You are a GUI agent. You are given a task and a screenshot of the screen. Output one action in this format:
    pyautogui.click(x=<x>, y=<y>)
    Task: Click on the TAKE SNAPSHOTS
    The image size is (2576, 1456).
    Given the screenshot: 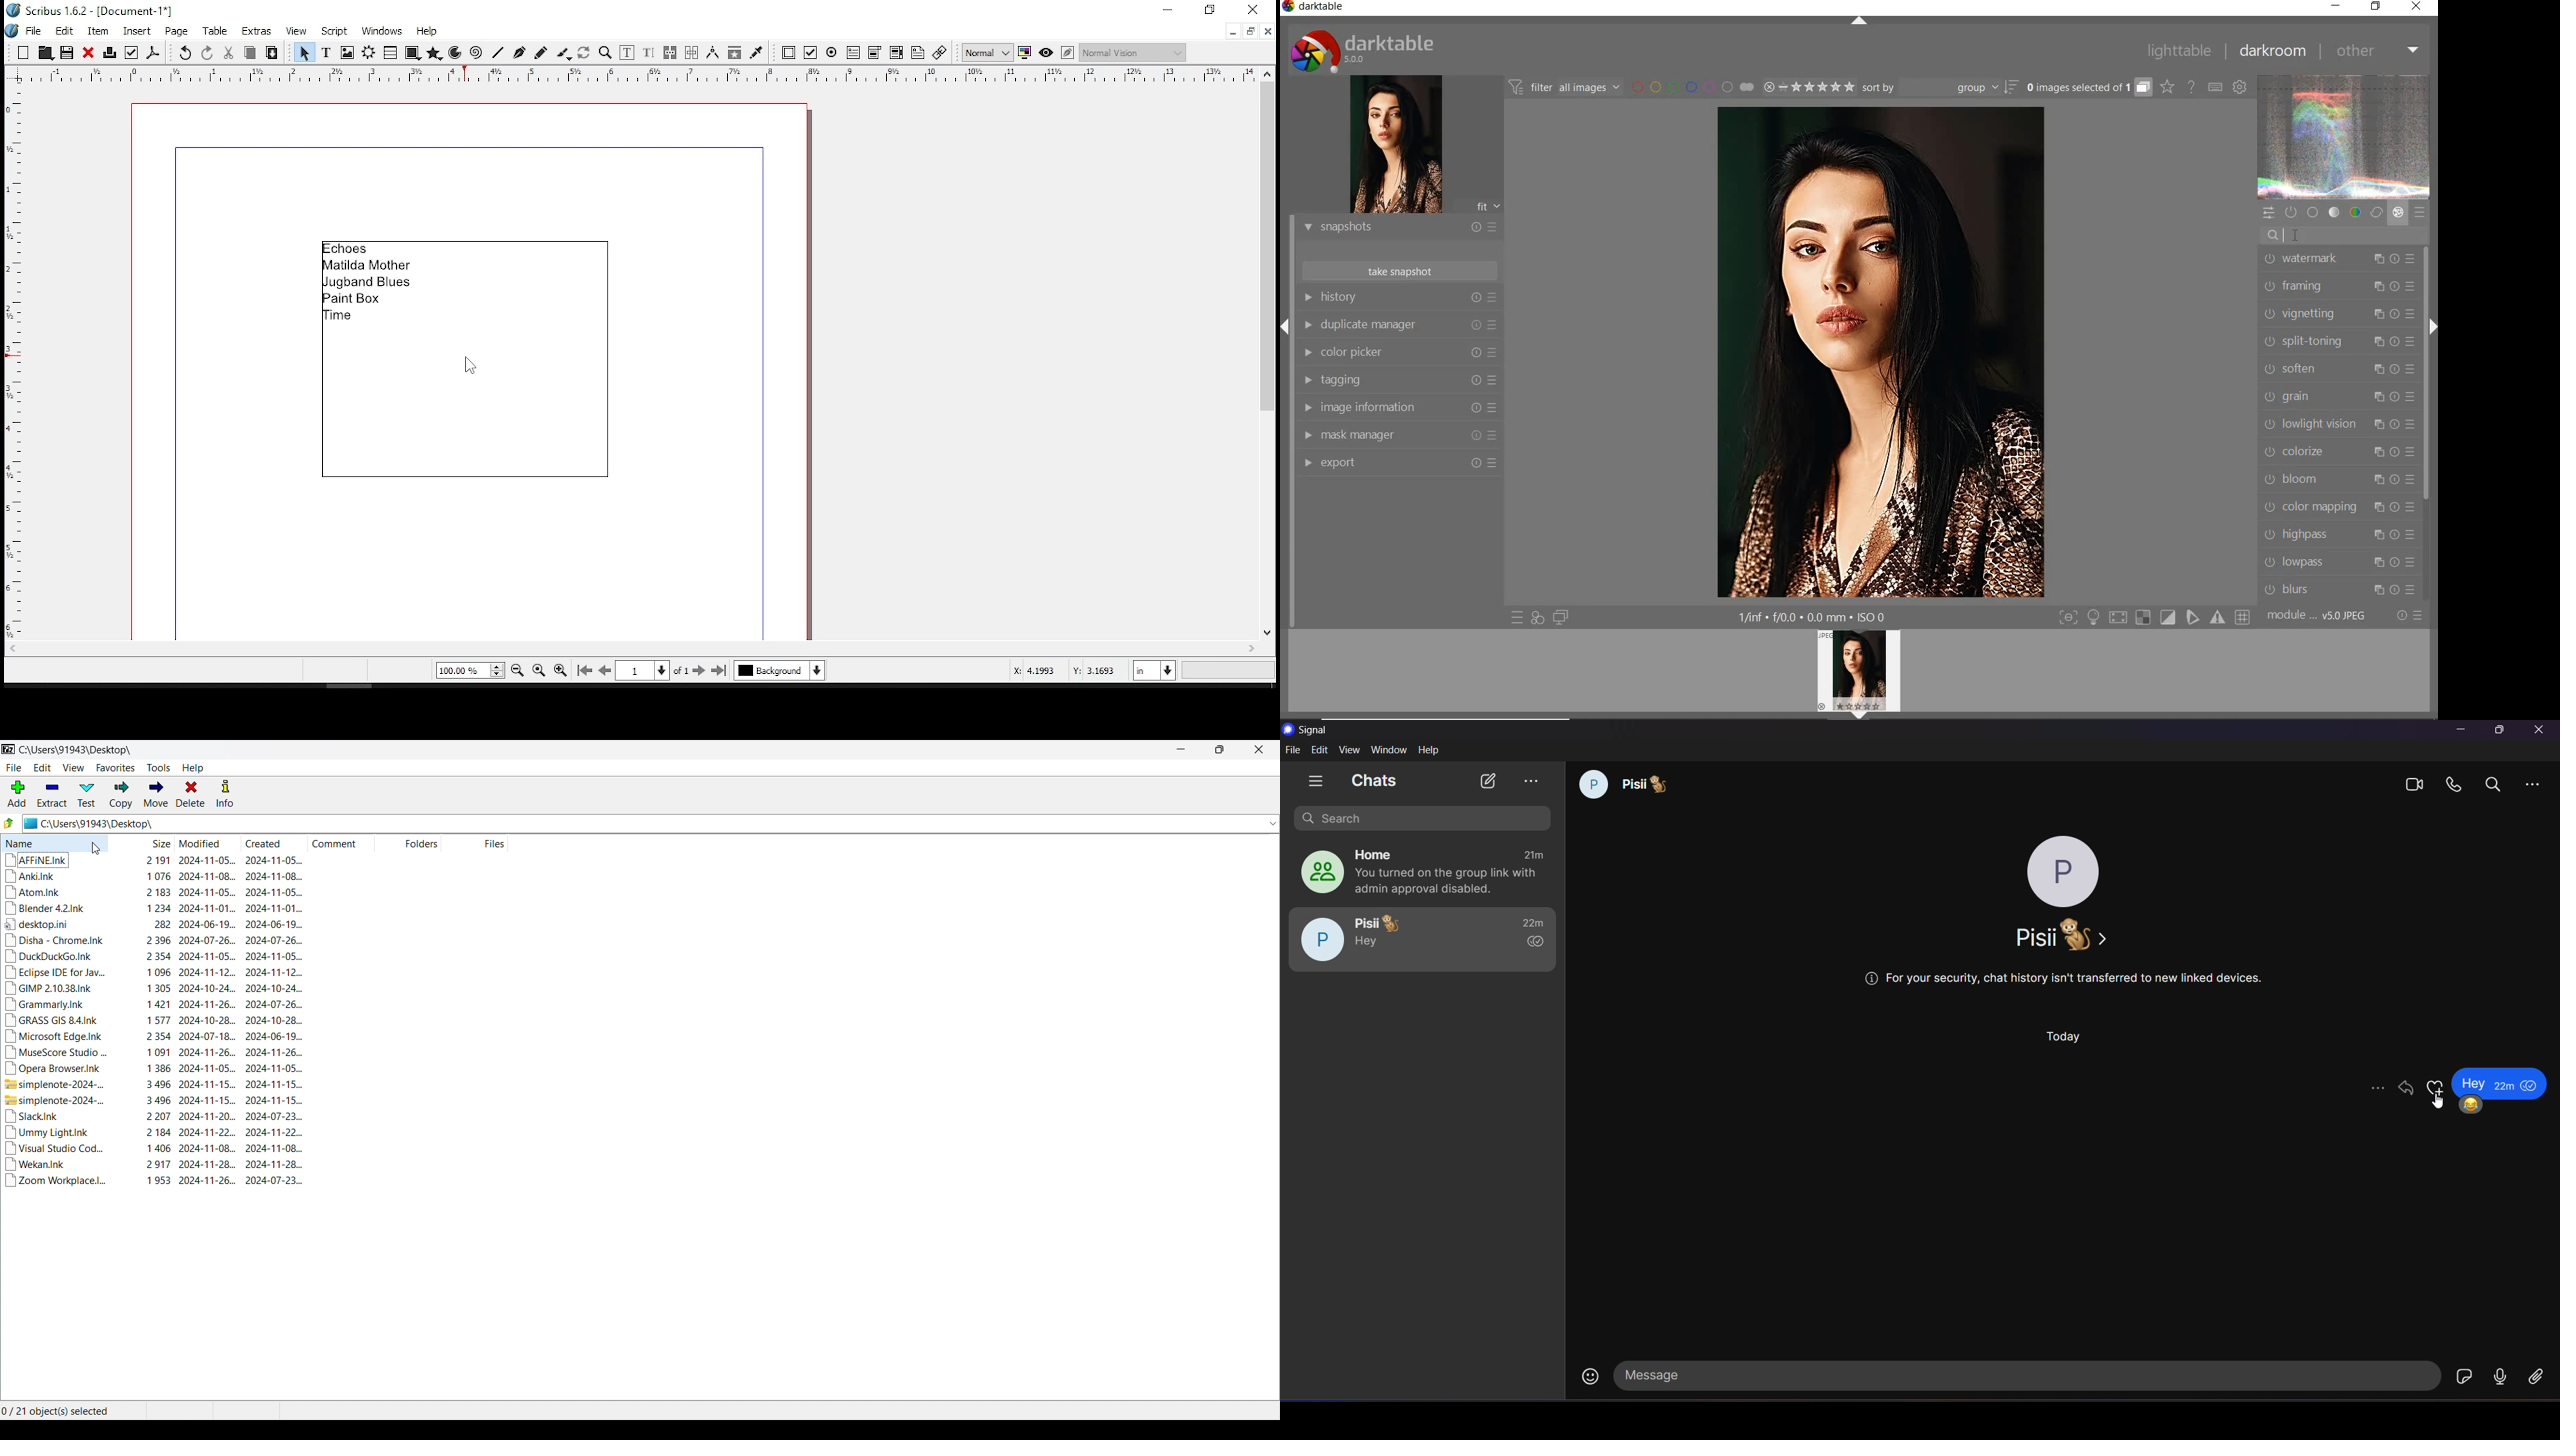 What is the action you would take?
    pyautogui.click(x=1401, y=270)
    